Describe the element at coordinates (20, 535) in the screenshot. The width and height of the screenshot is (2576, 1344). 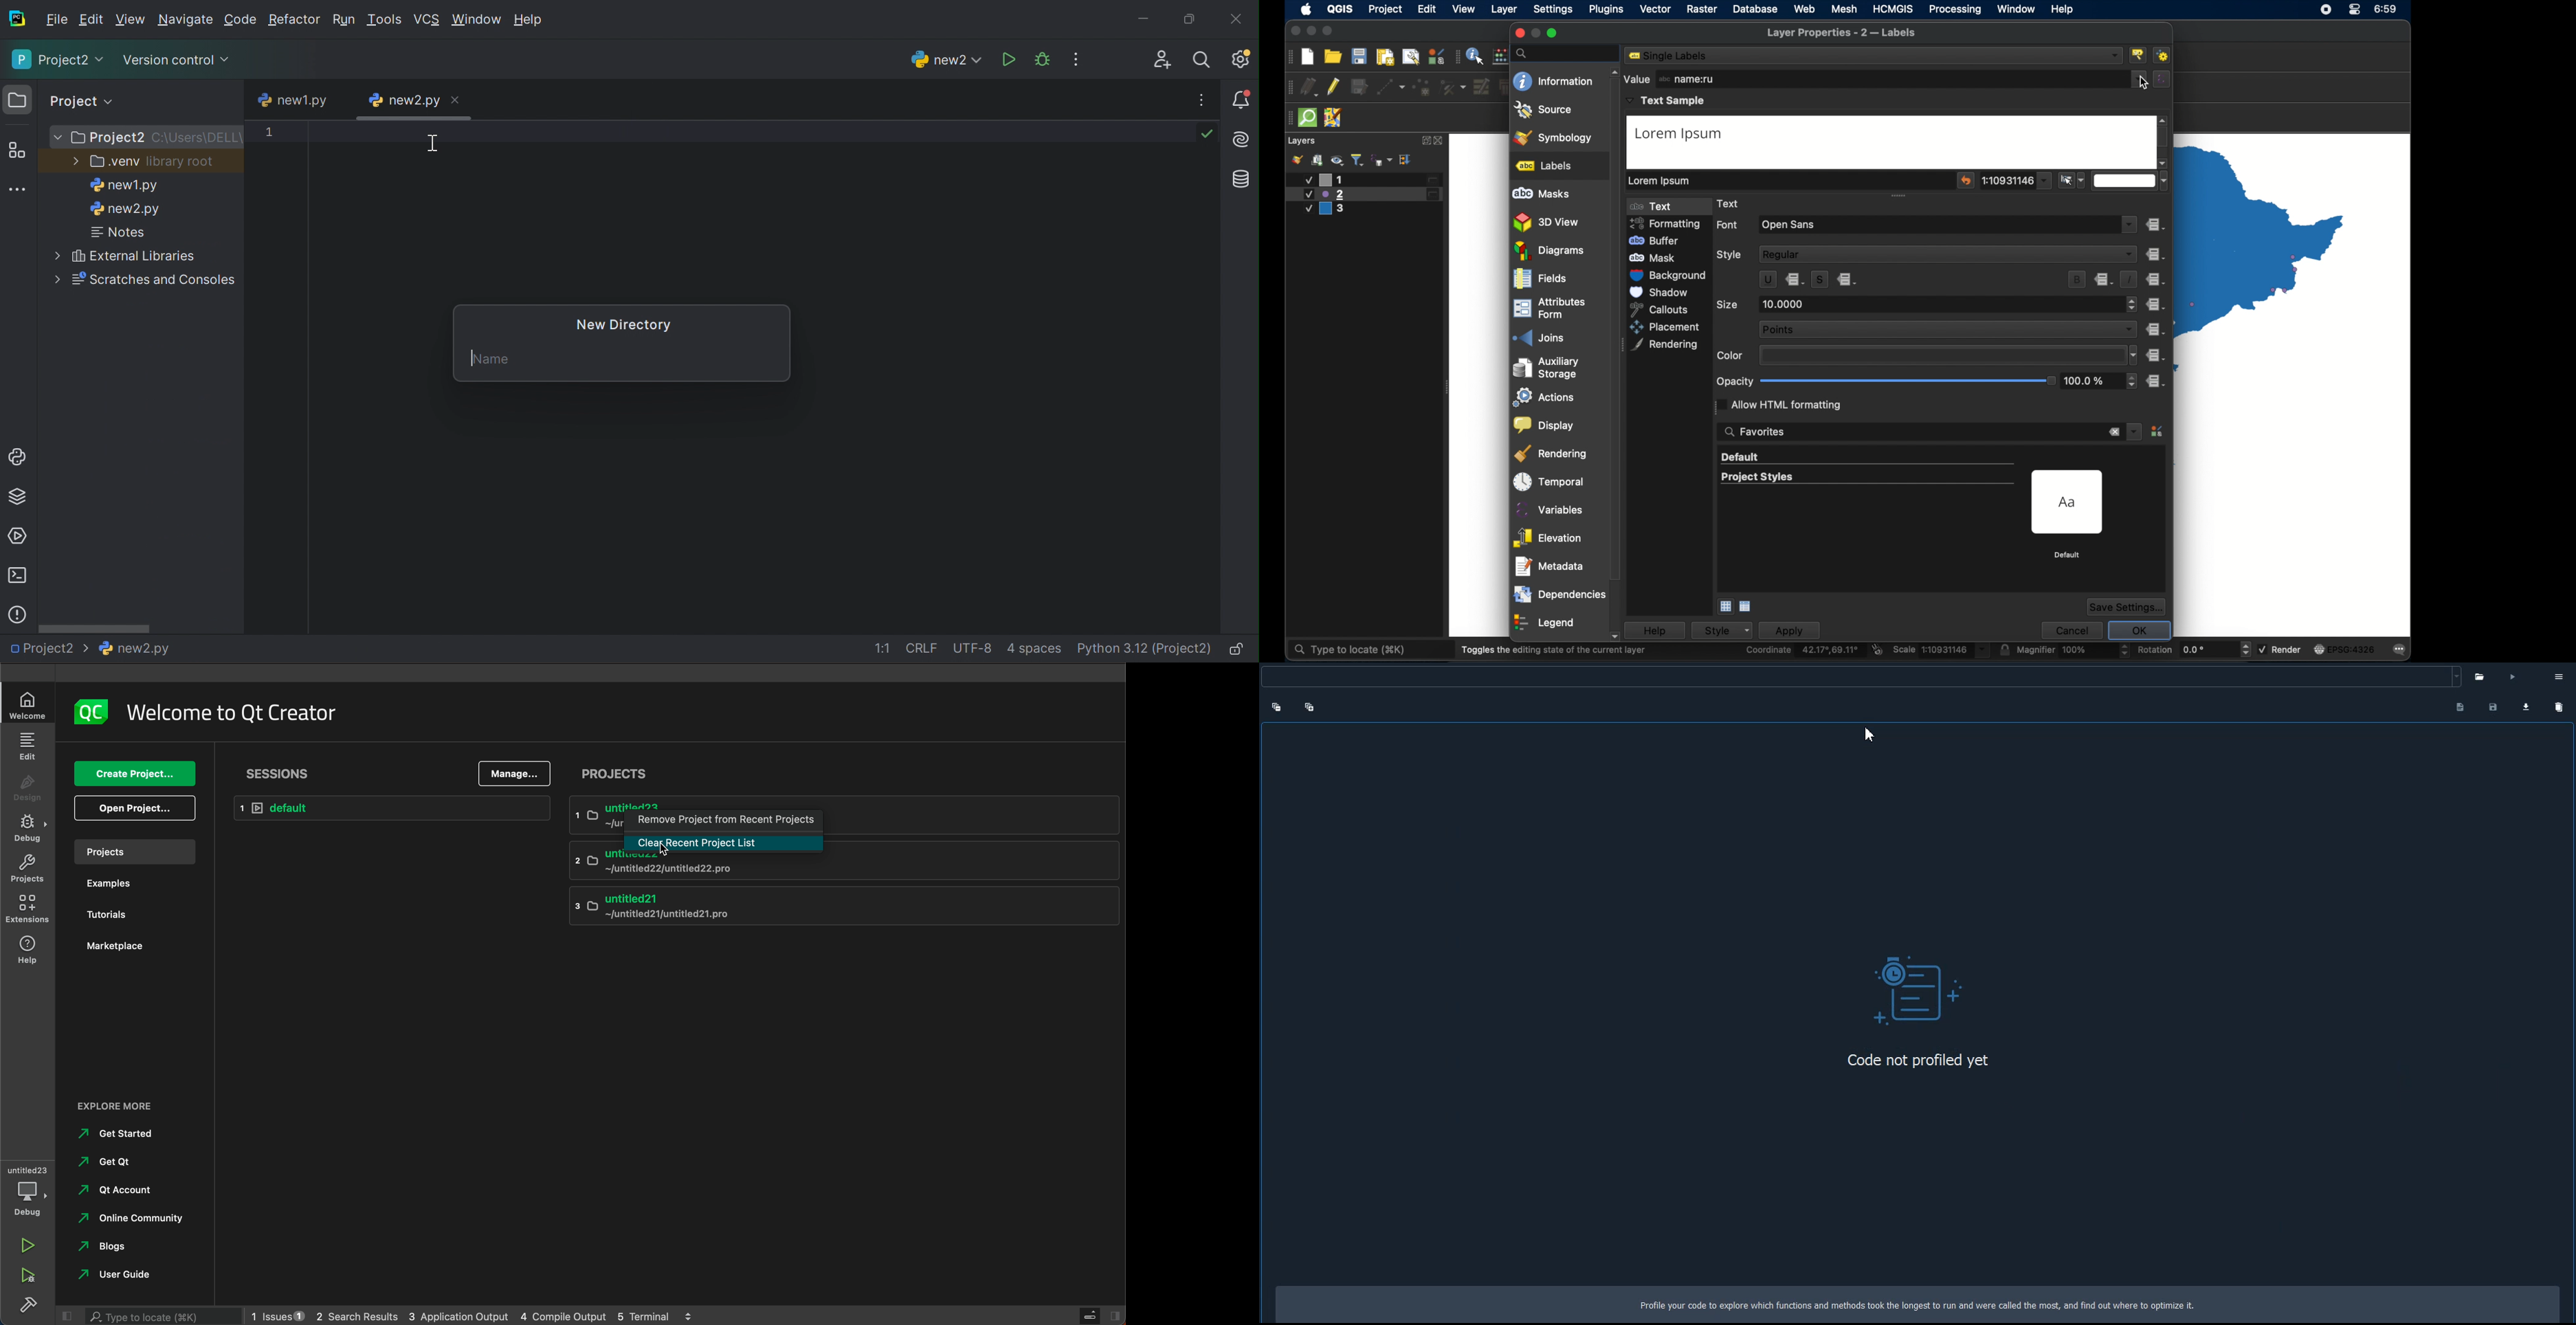
I see `Services` at that location.